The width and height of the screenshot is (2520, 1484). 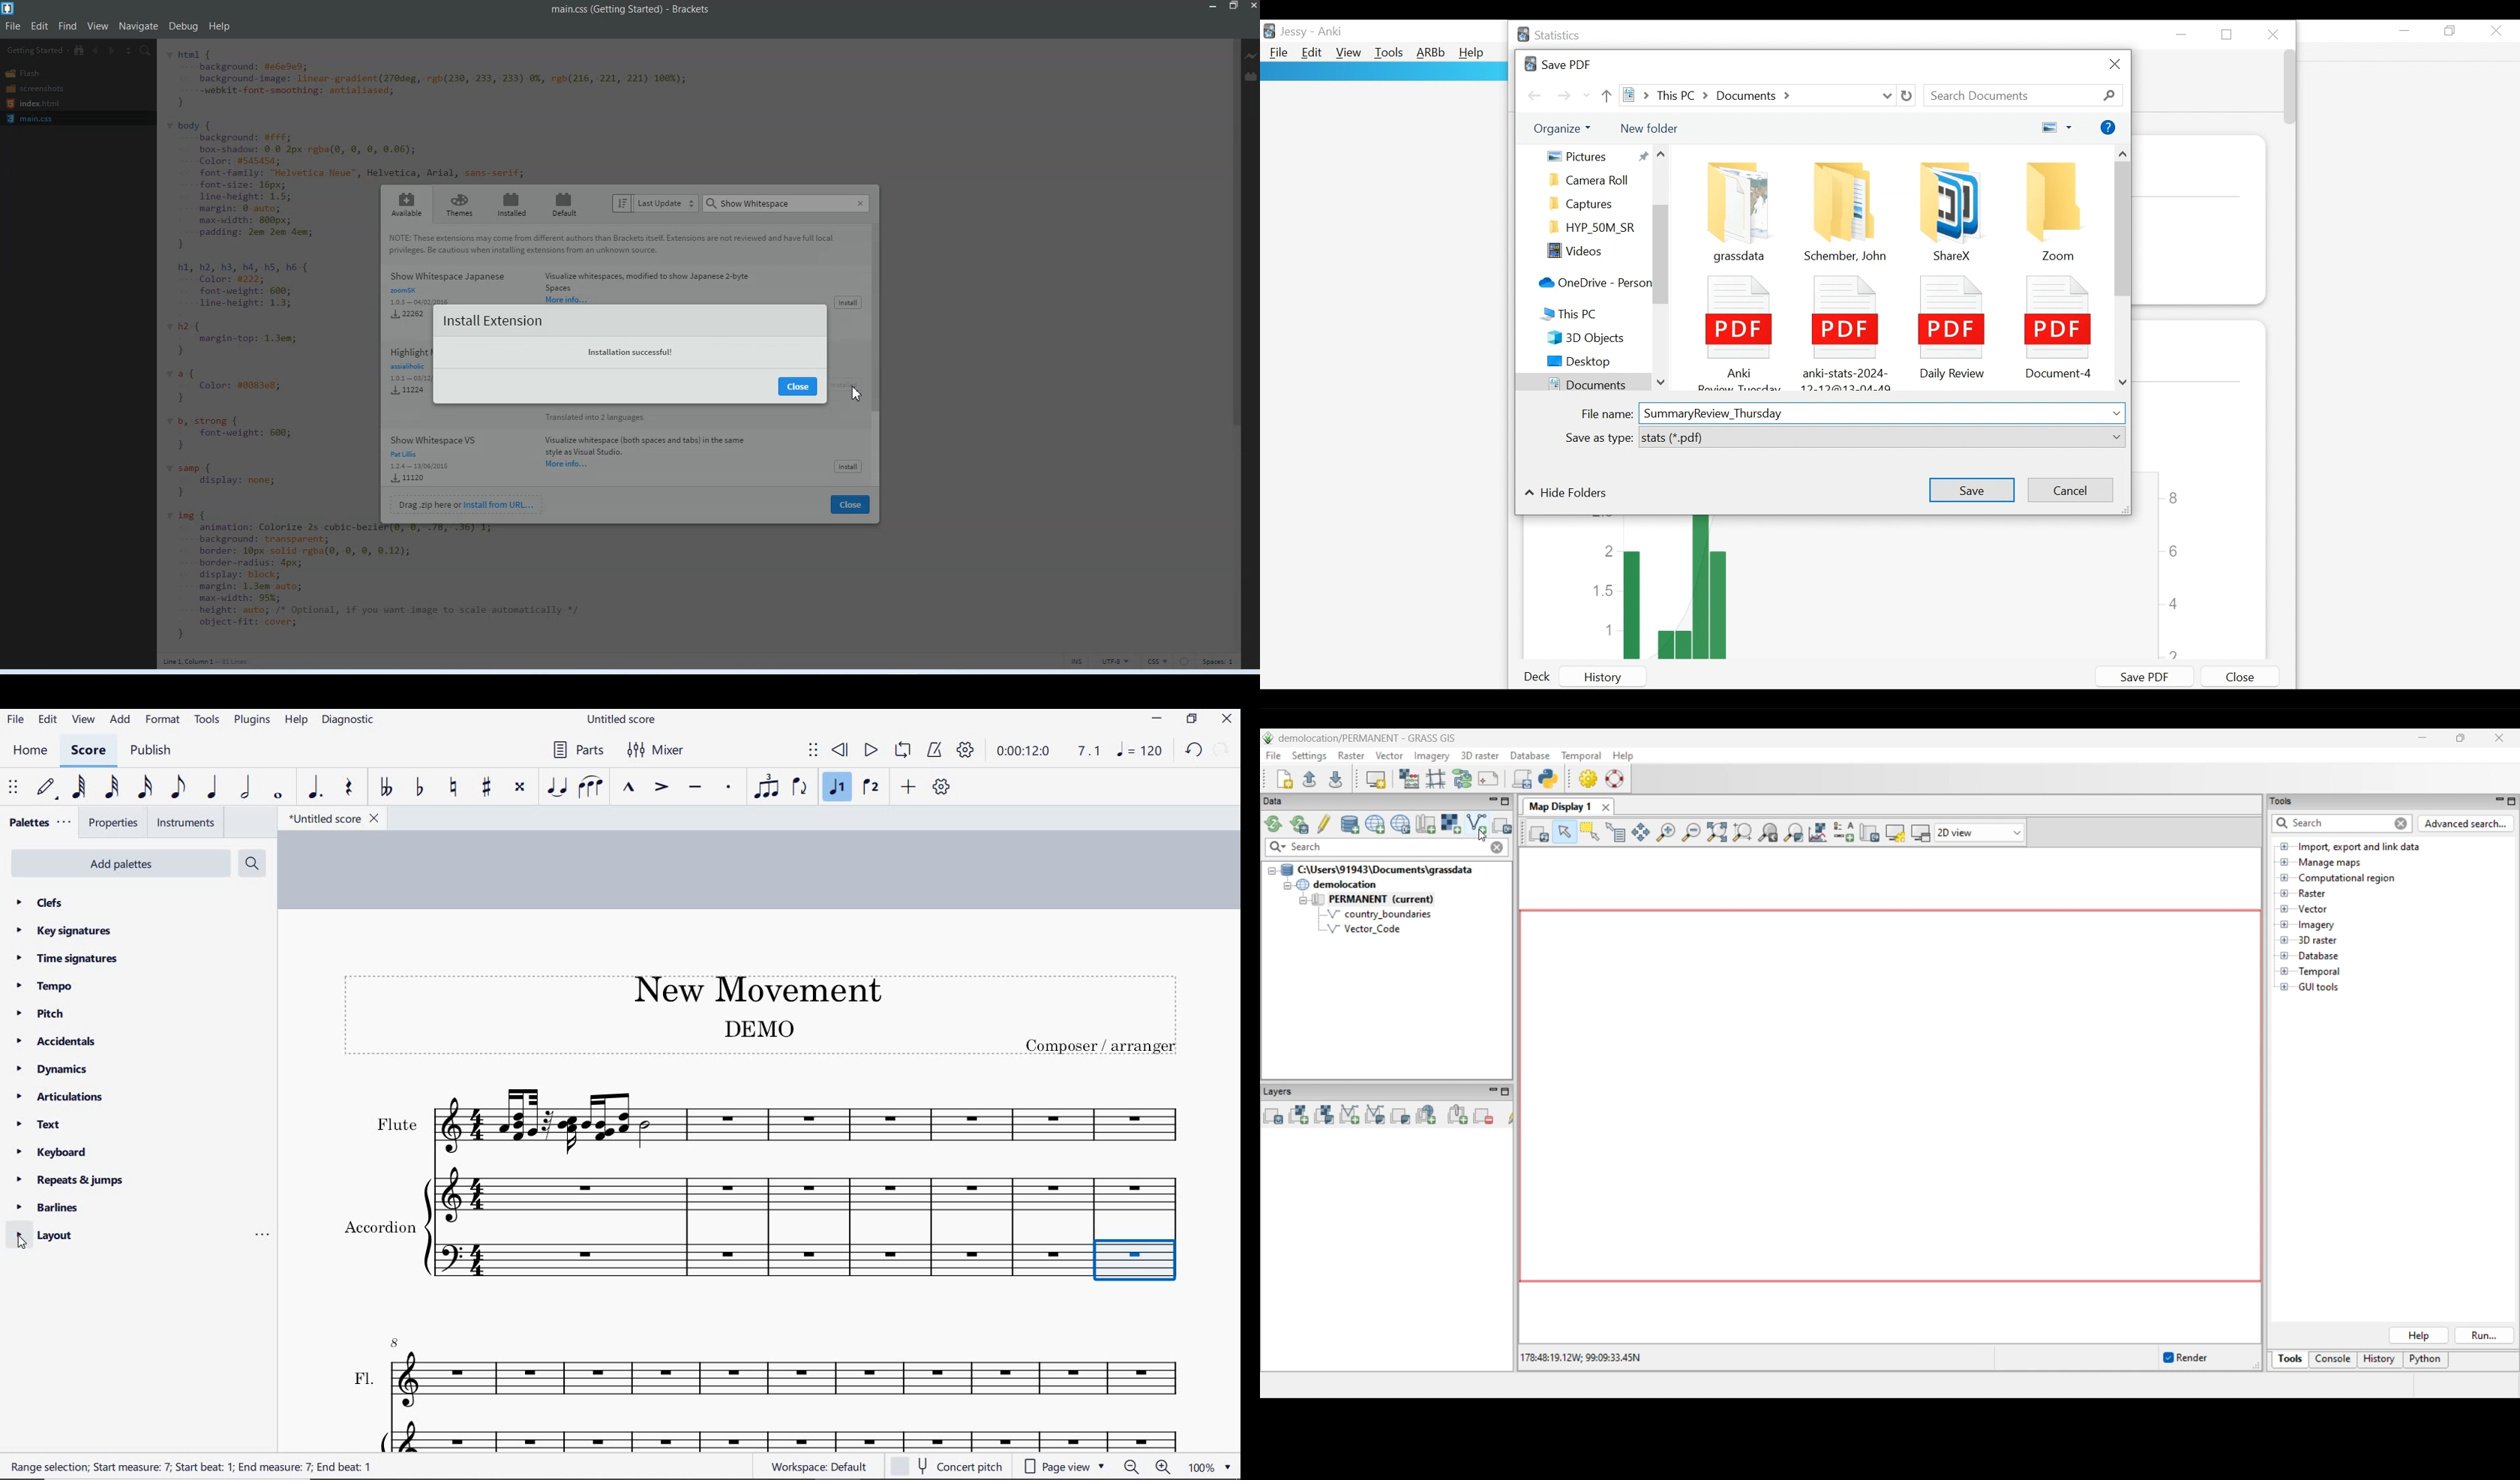 What do you see at coordinates (1557, 63) in the screenshot?
I see `Save PDF` at bounding box center [1557, 63].